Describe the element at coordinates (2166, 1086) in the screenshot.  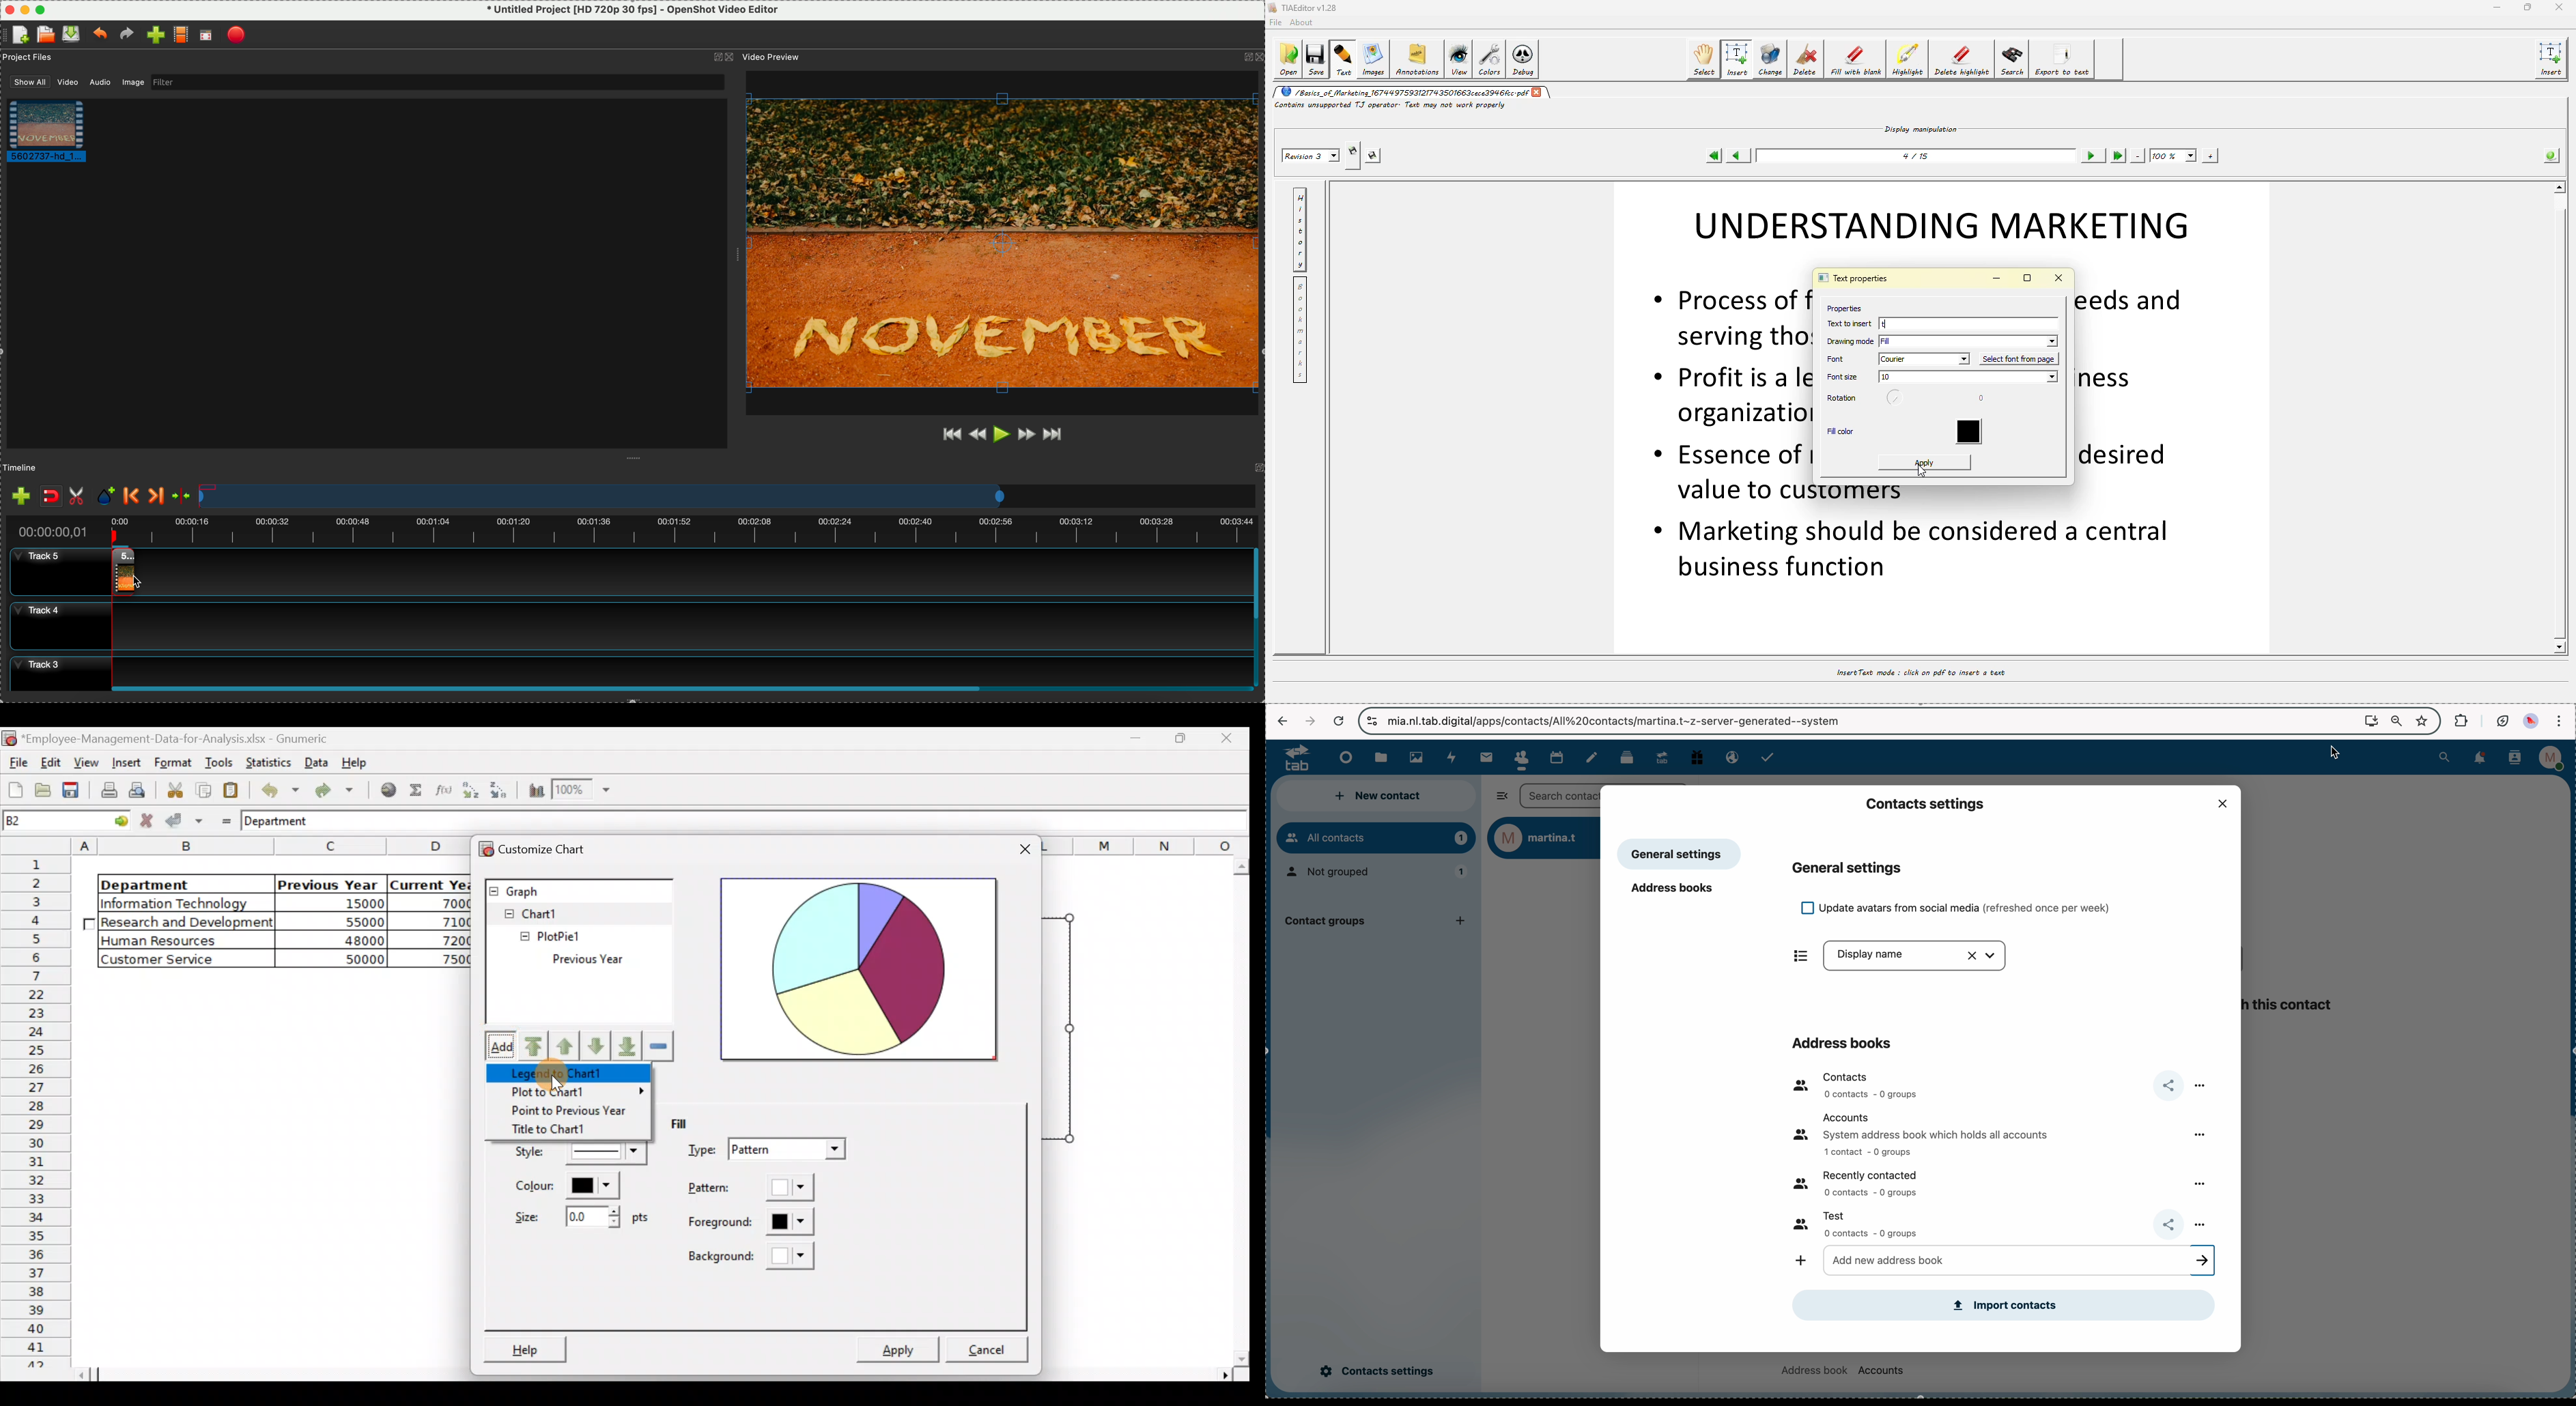
I see `share` at that location.